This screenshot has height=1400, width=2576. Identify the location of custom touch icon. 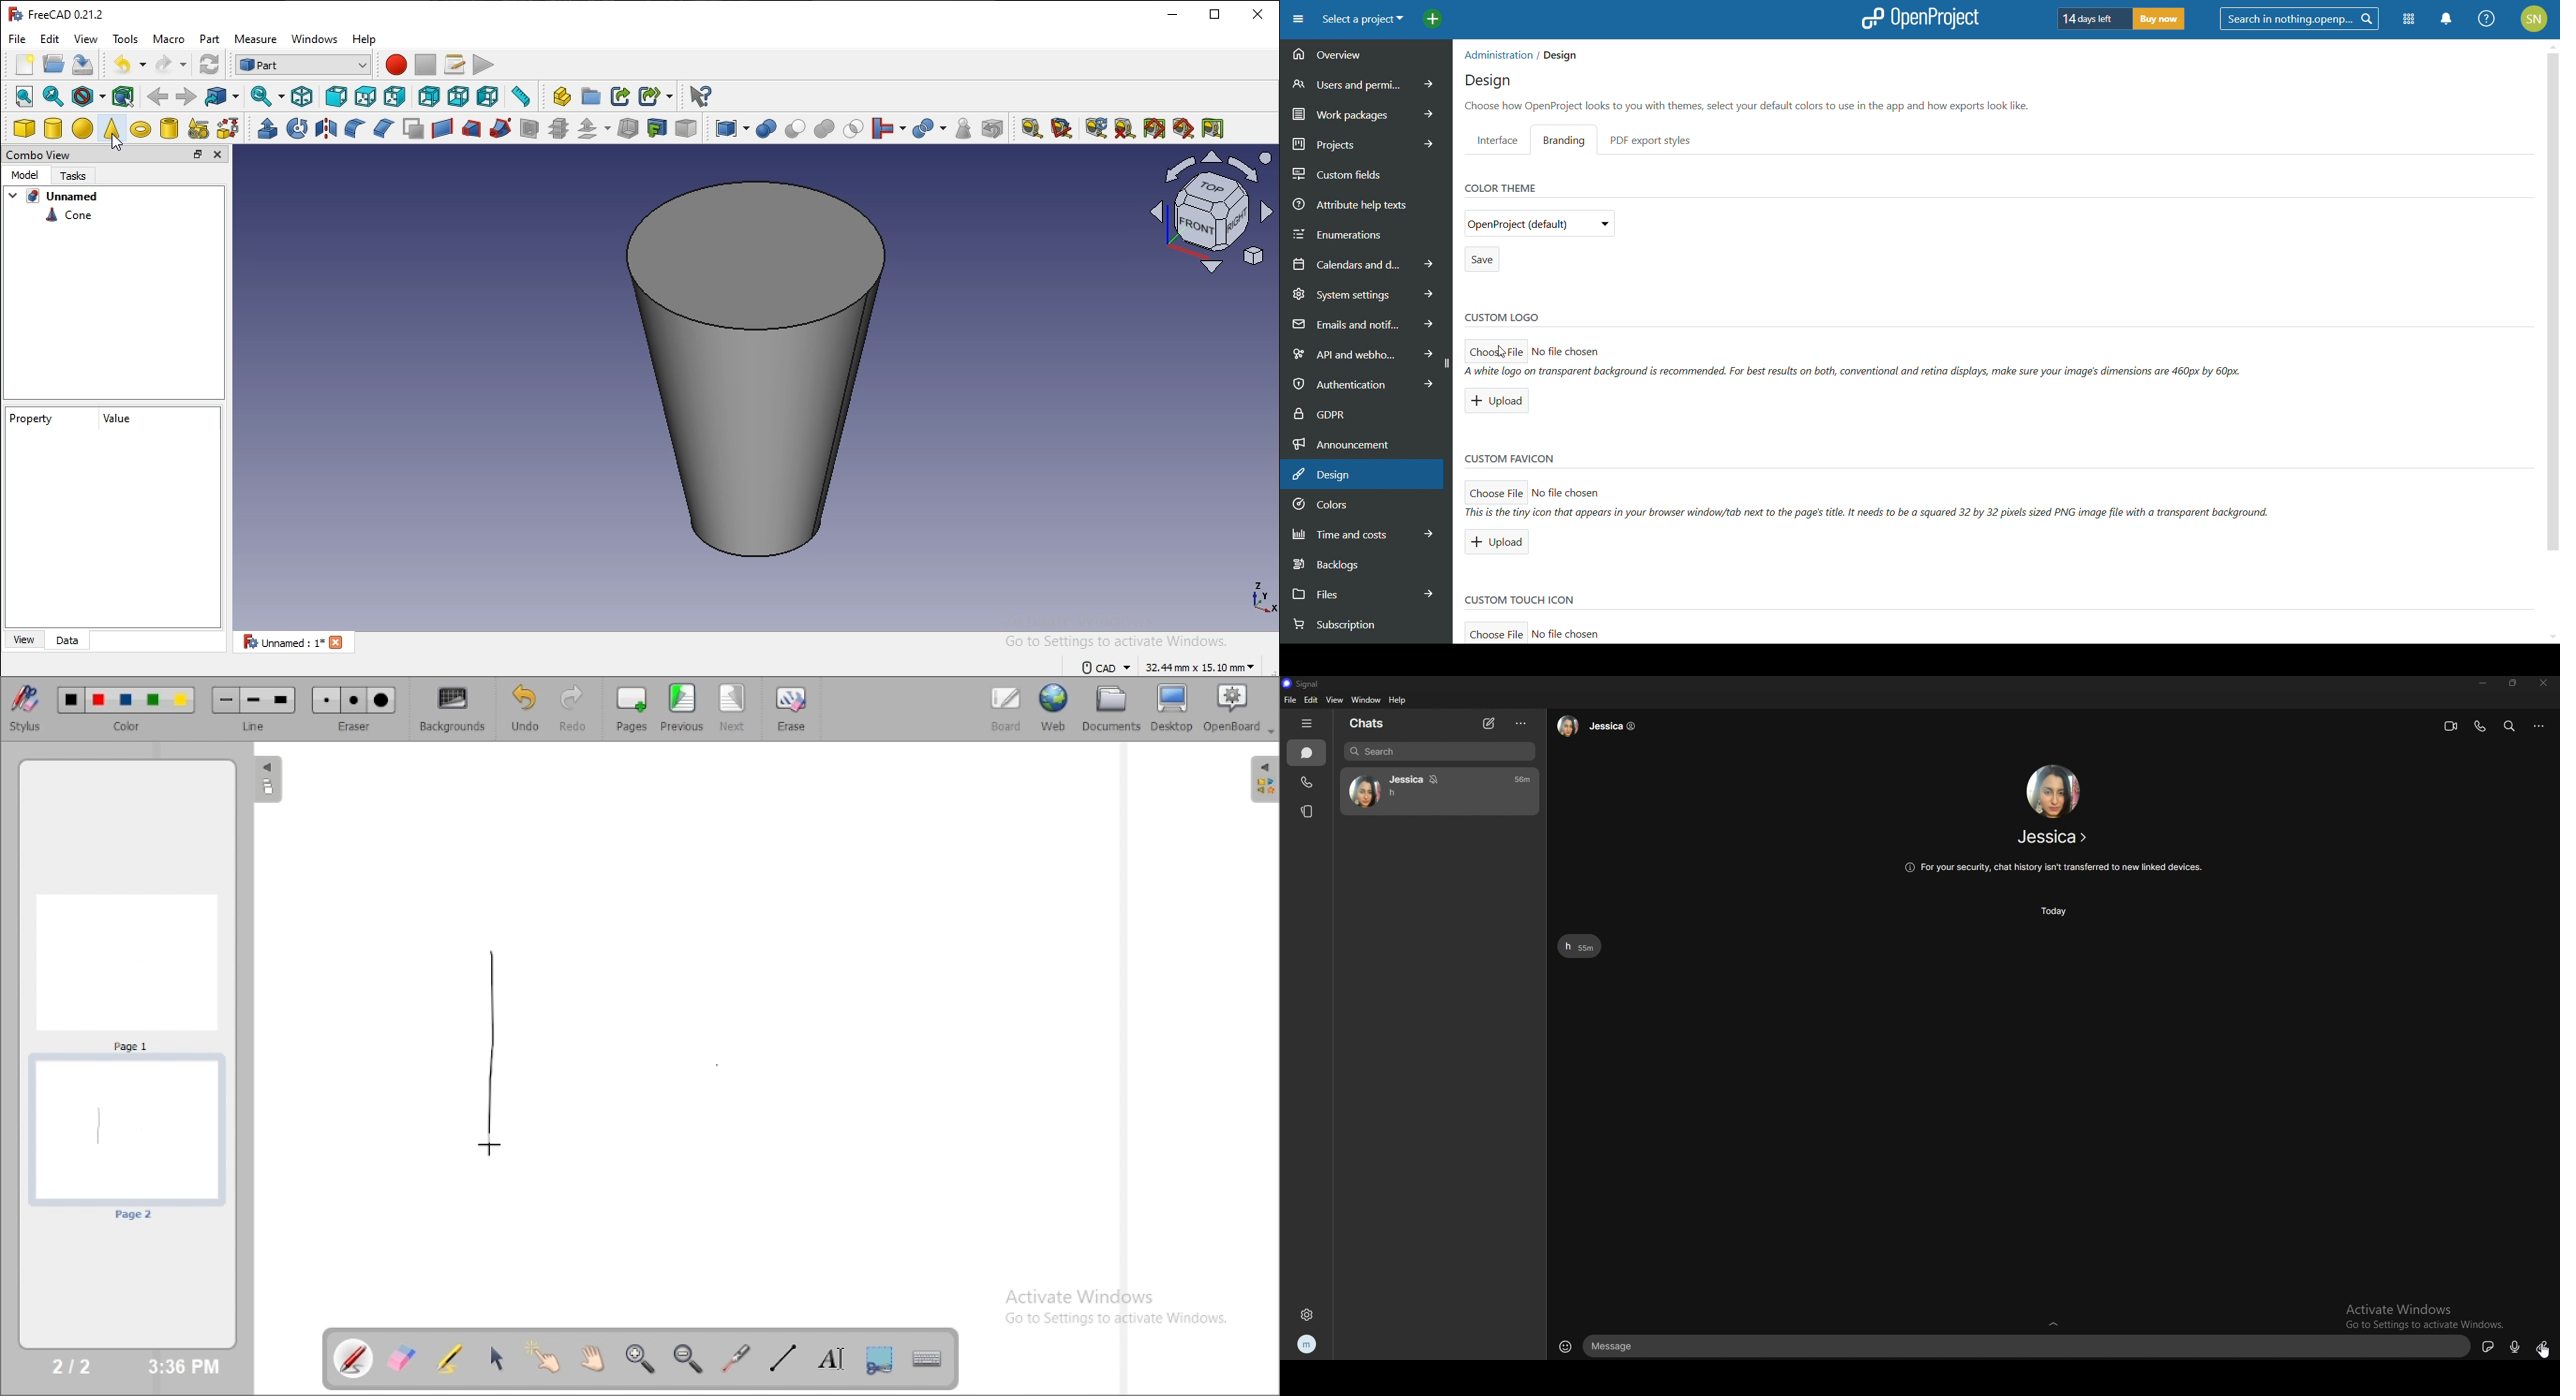
(1522, 601).